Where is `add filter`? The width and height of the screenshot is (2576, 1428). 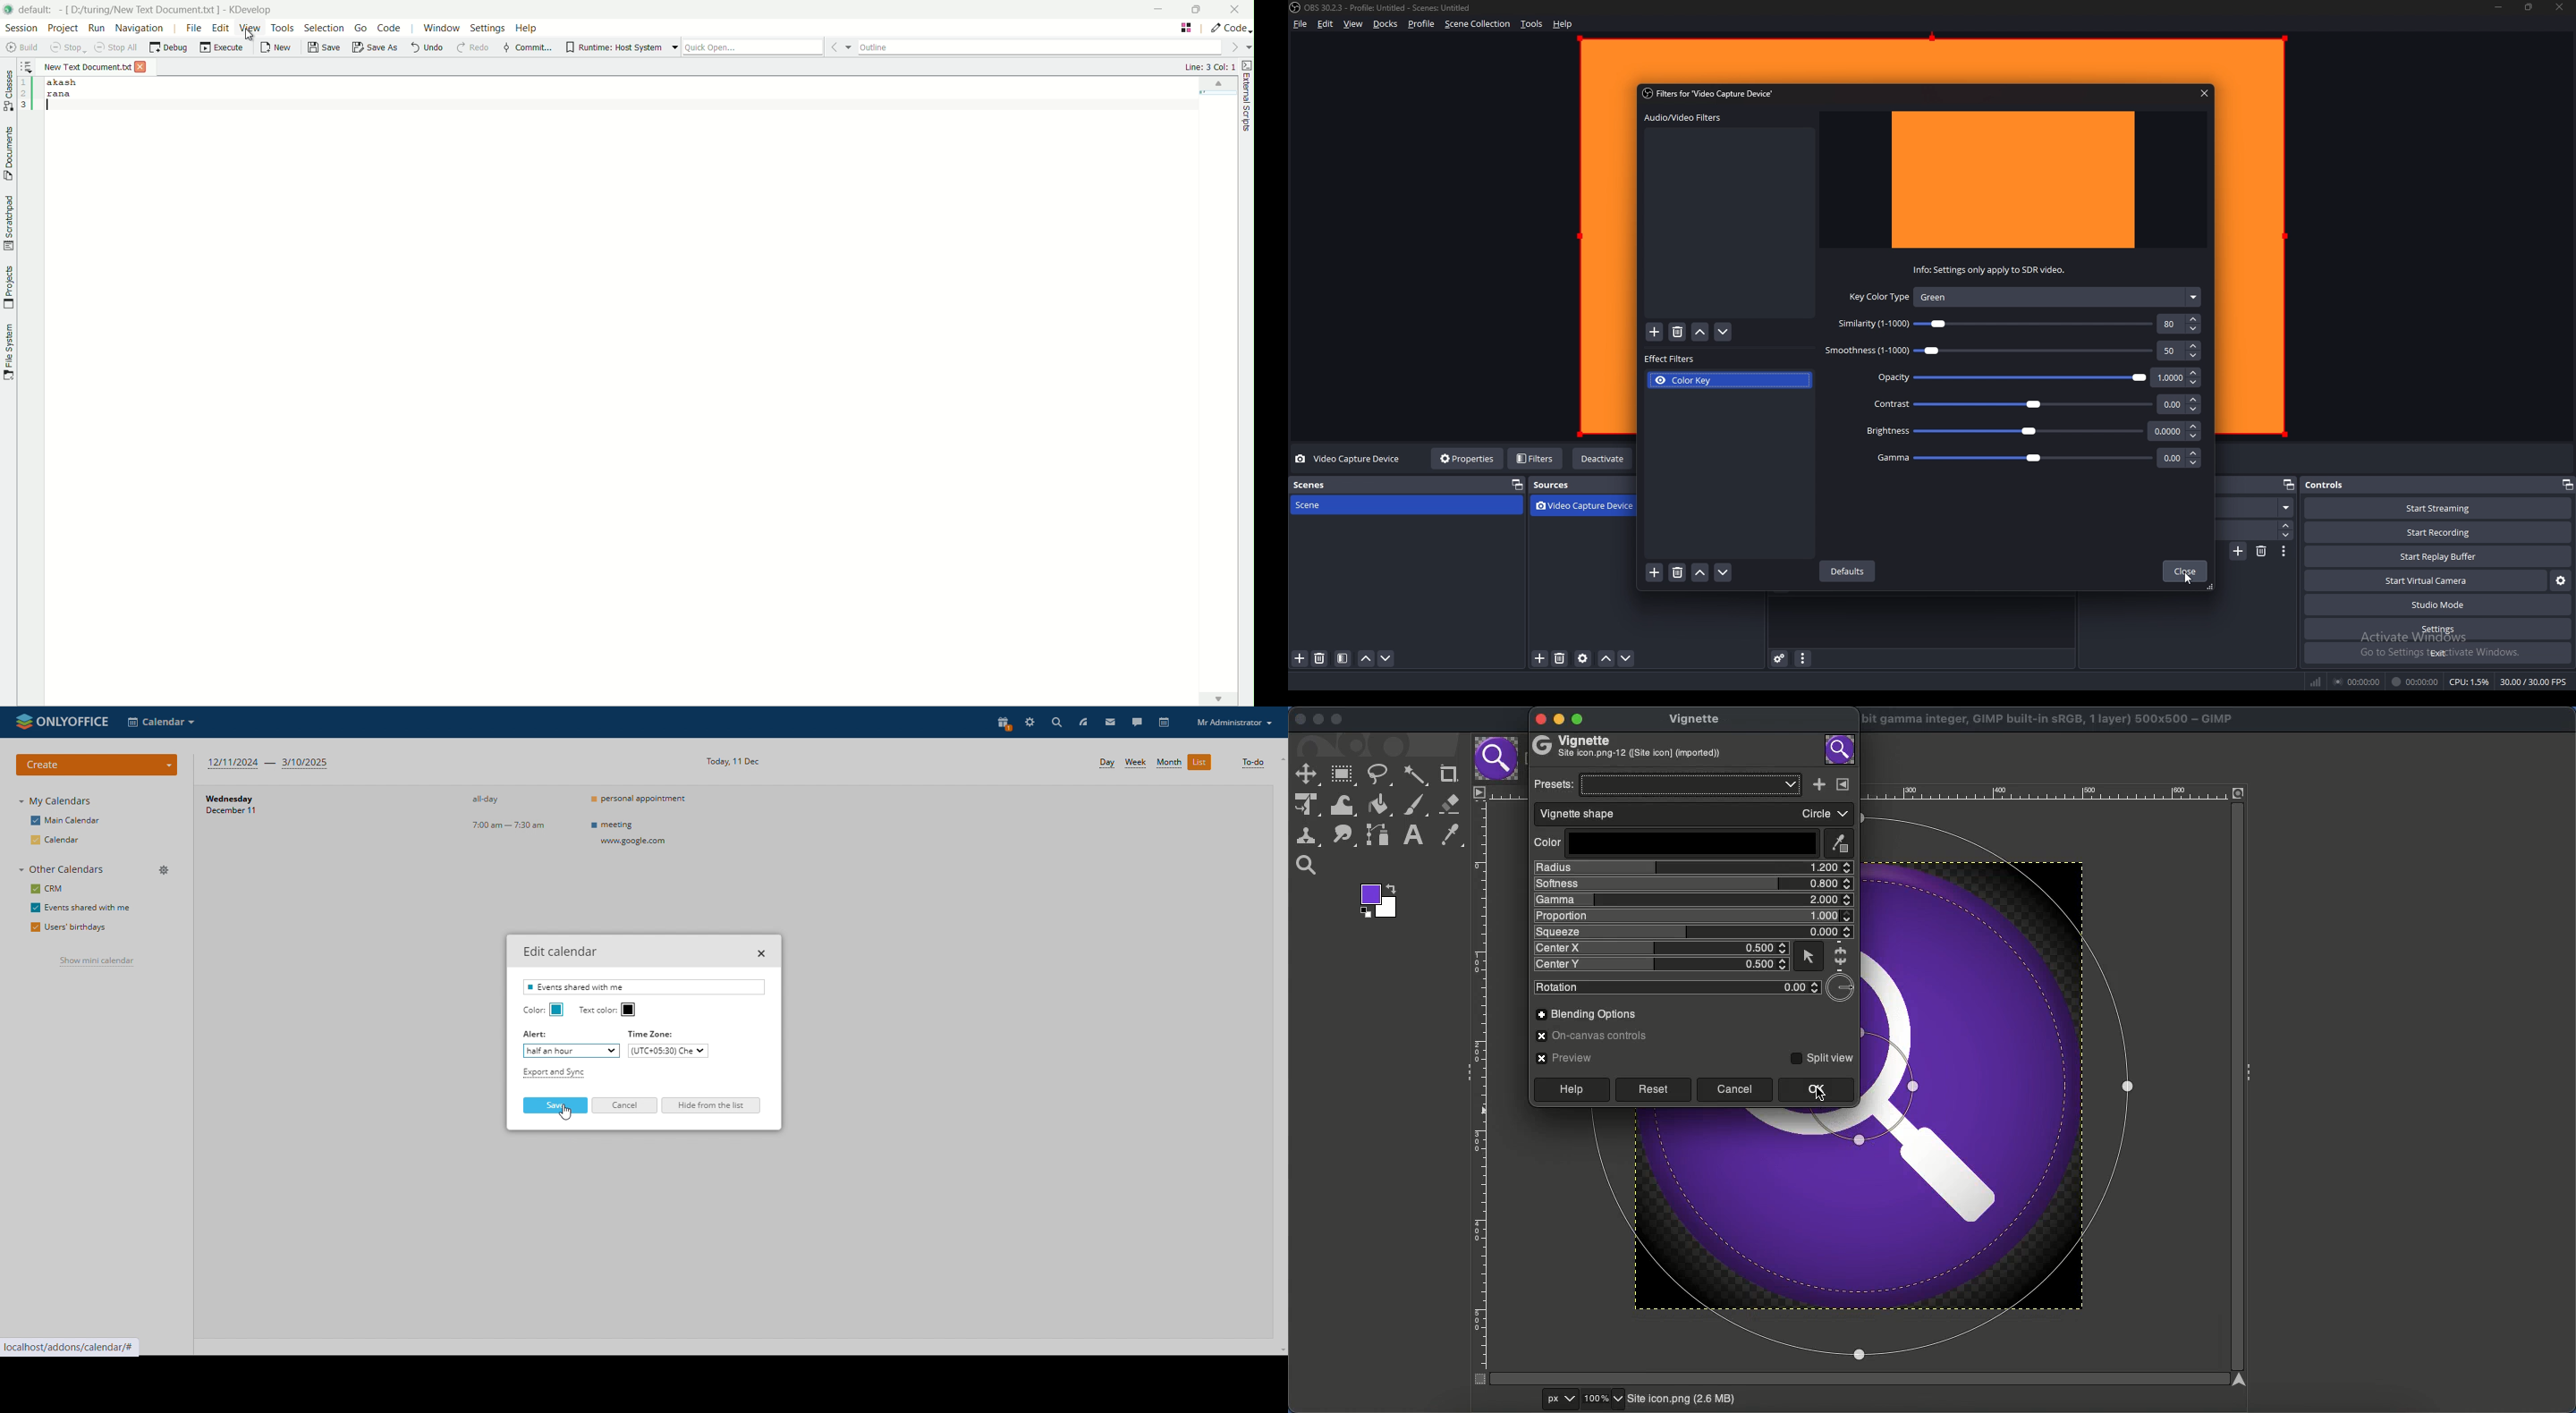
add filter is located at coordinates (1655, 573).